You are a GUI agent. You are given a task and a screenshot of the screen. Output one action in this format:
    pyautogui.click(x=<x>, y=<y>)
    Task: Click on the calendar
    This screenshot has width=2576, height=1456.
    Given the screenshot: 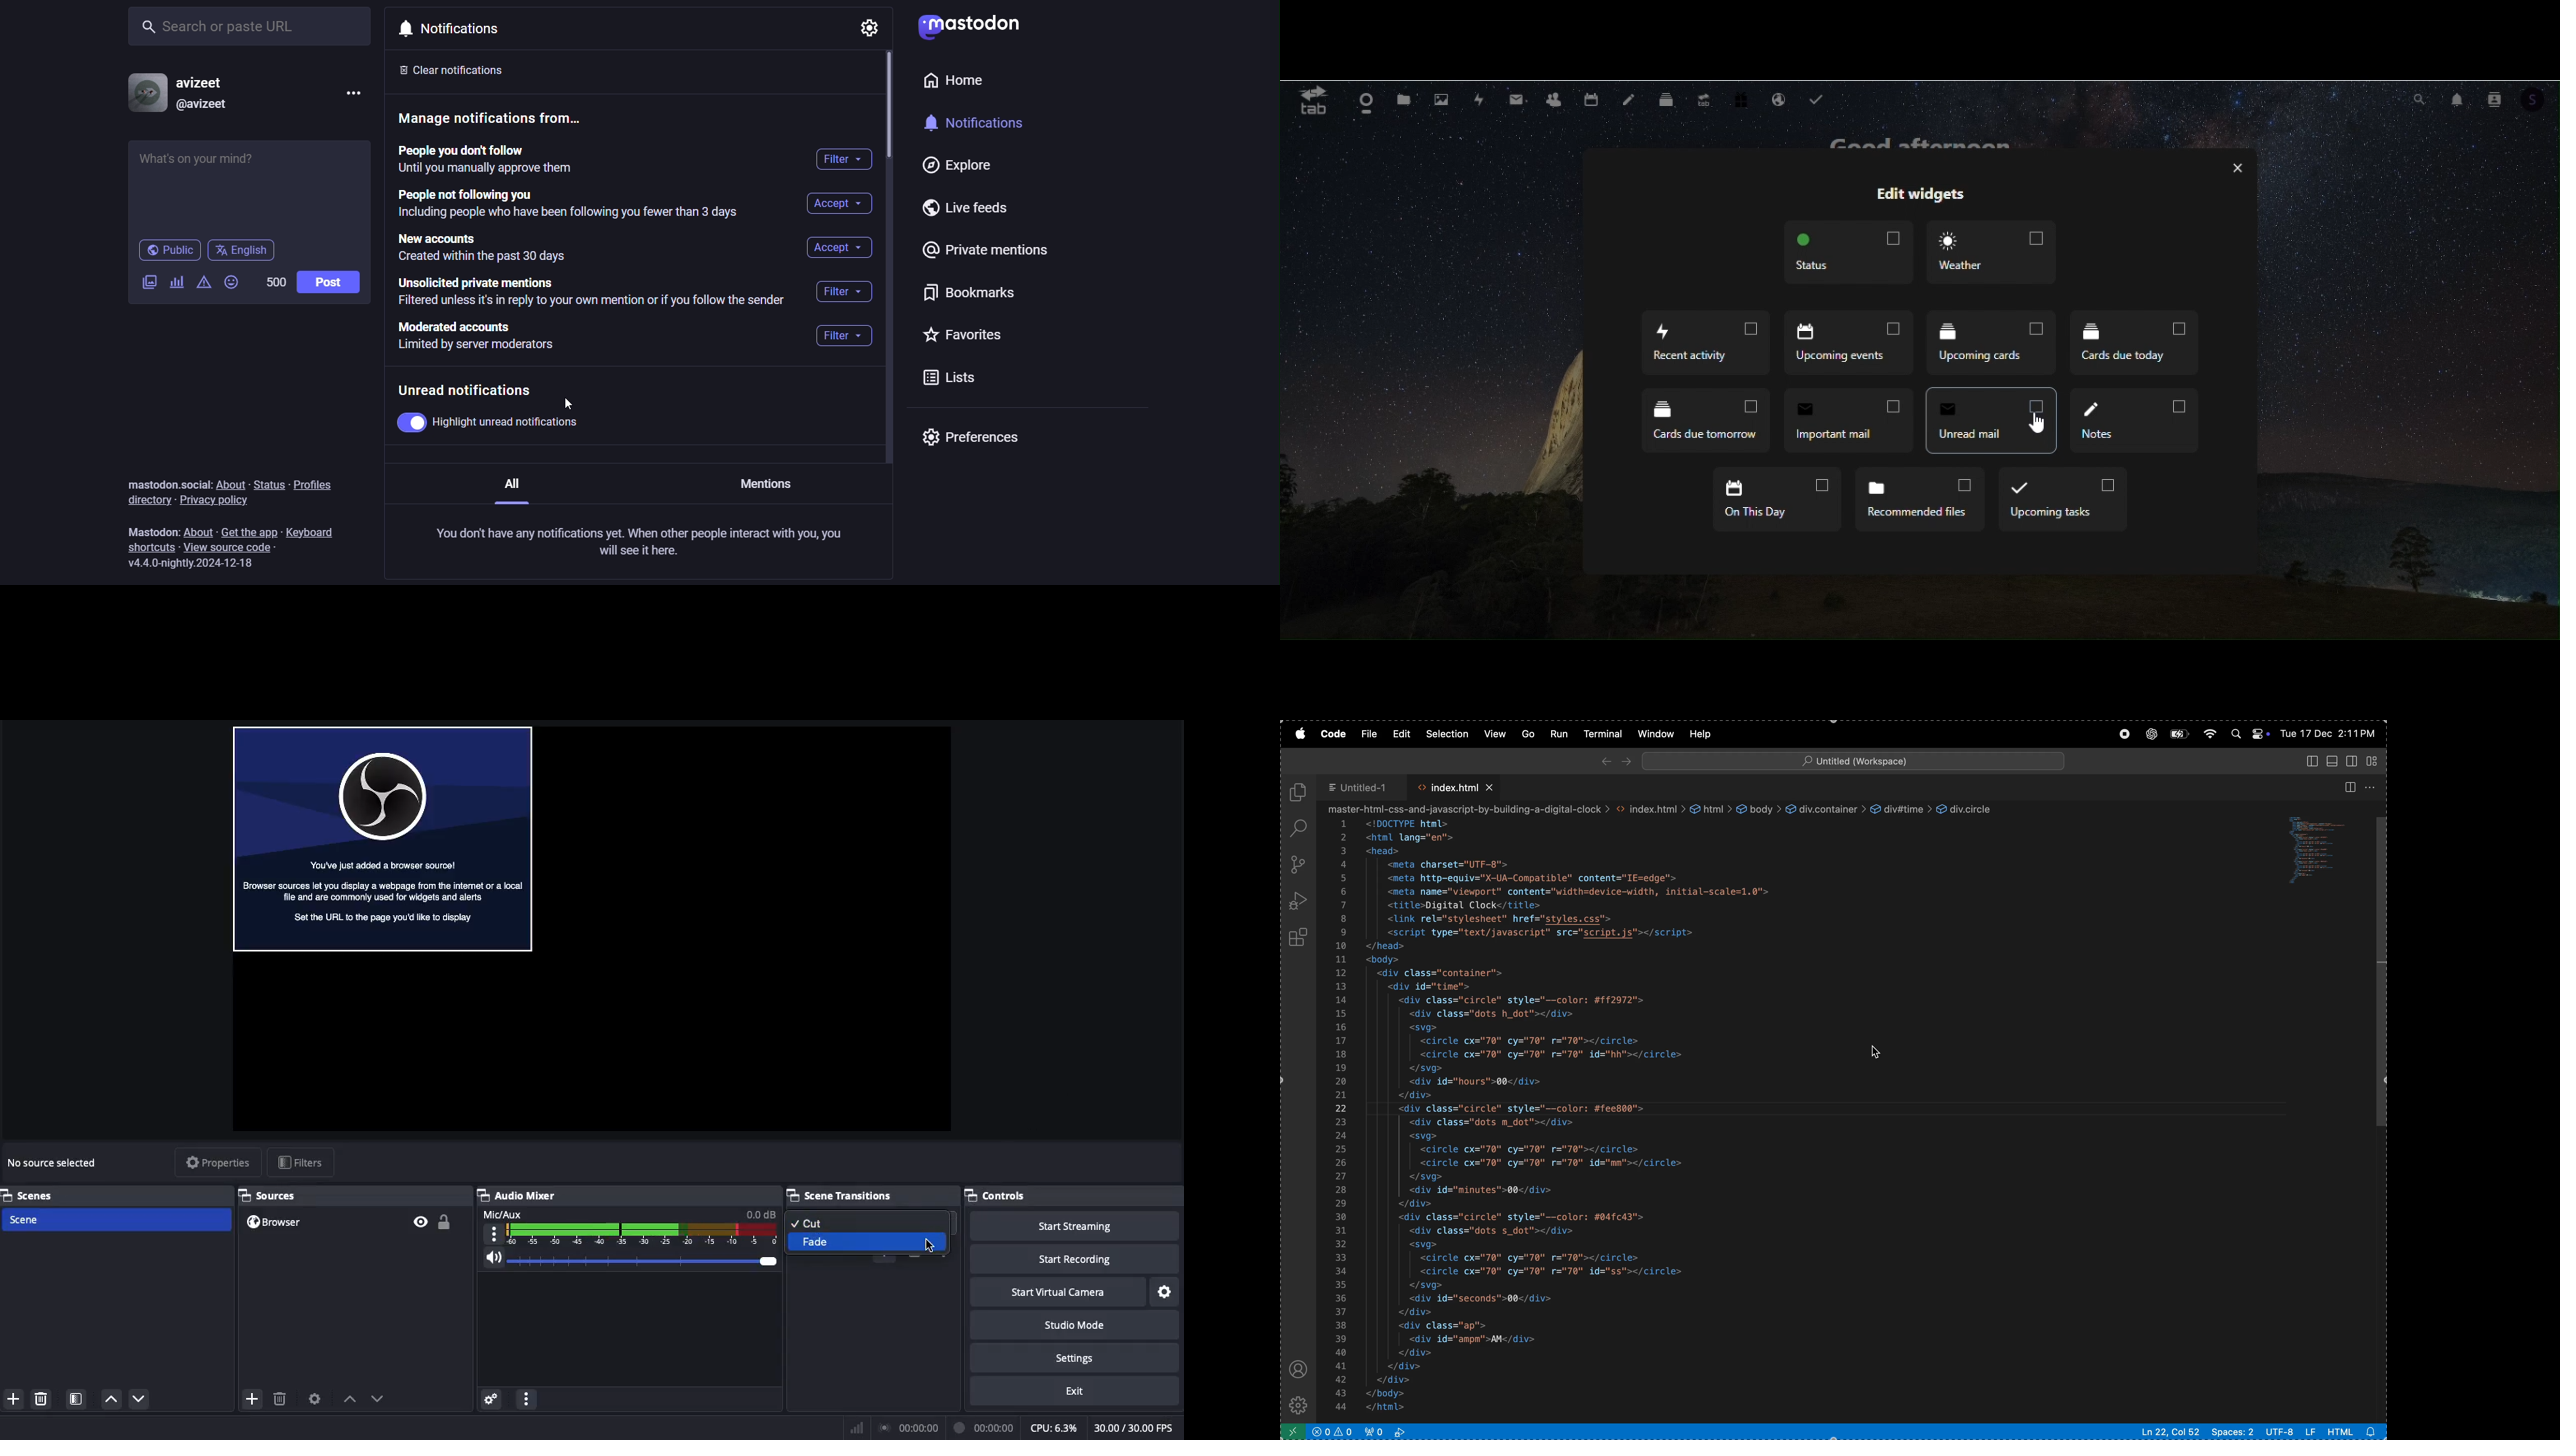 What is the action you would take?
    pyautogui.click(x=1590, y=99)
    